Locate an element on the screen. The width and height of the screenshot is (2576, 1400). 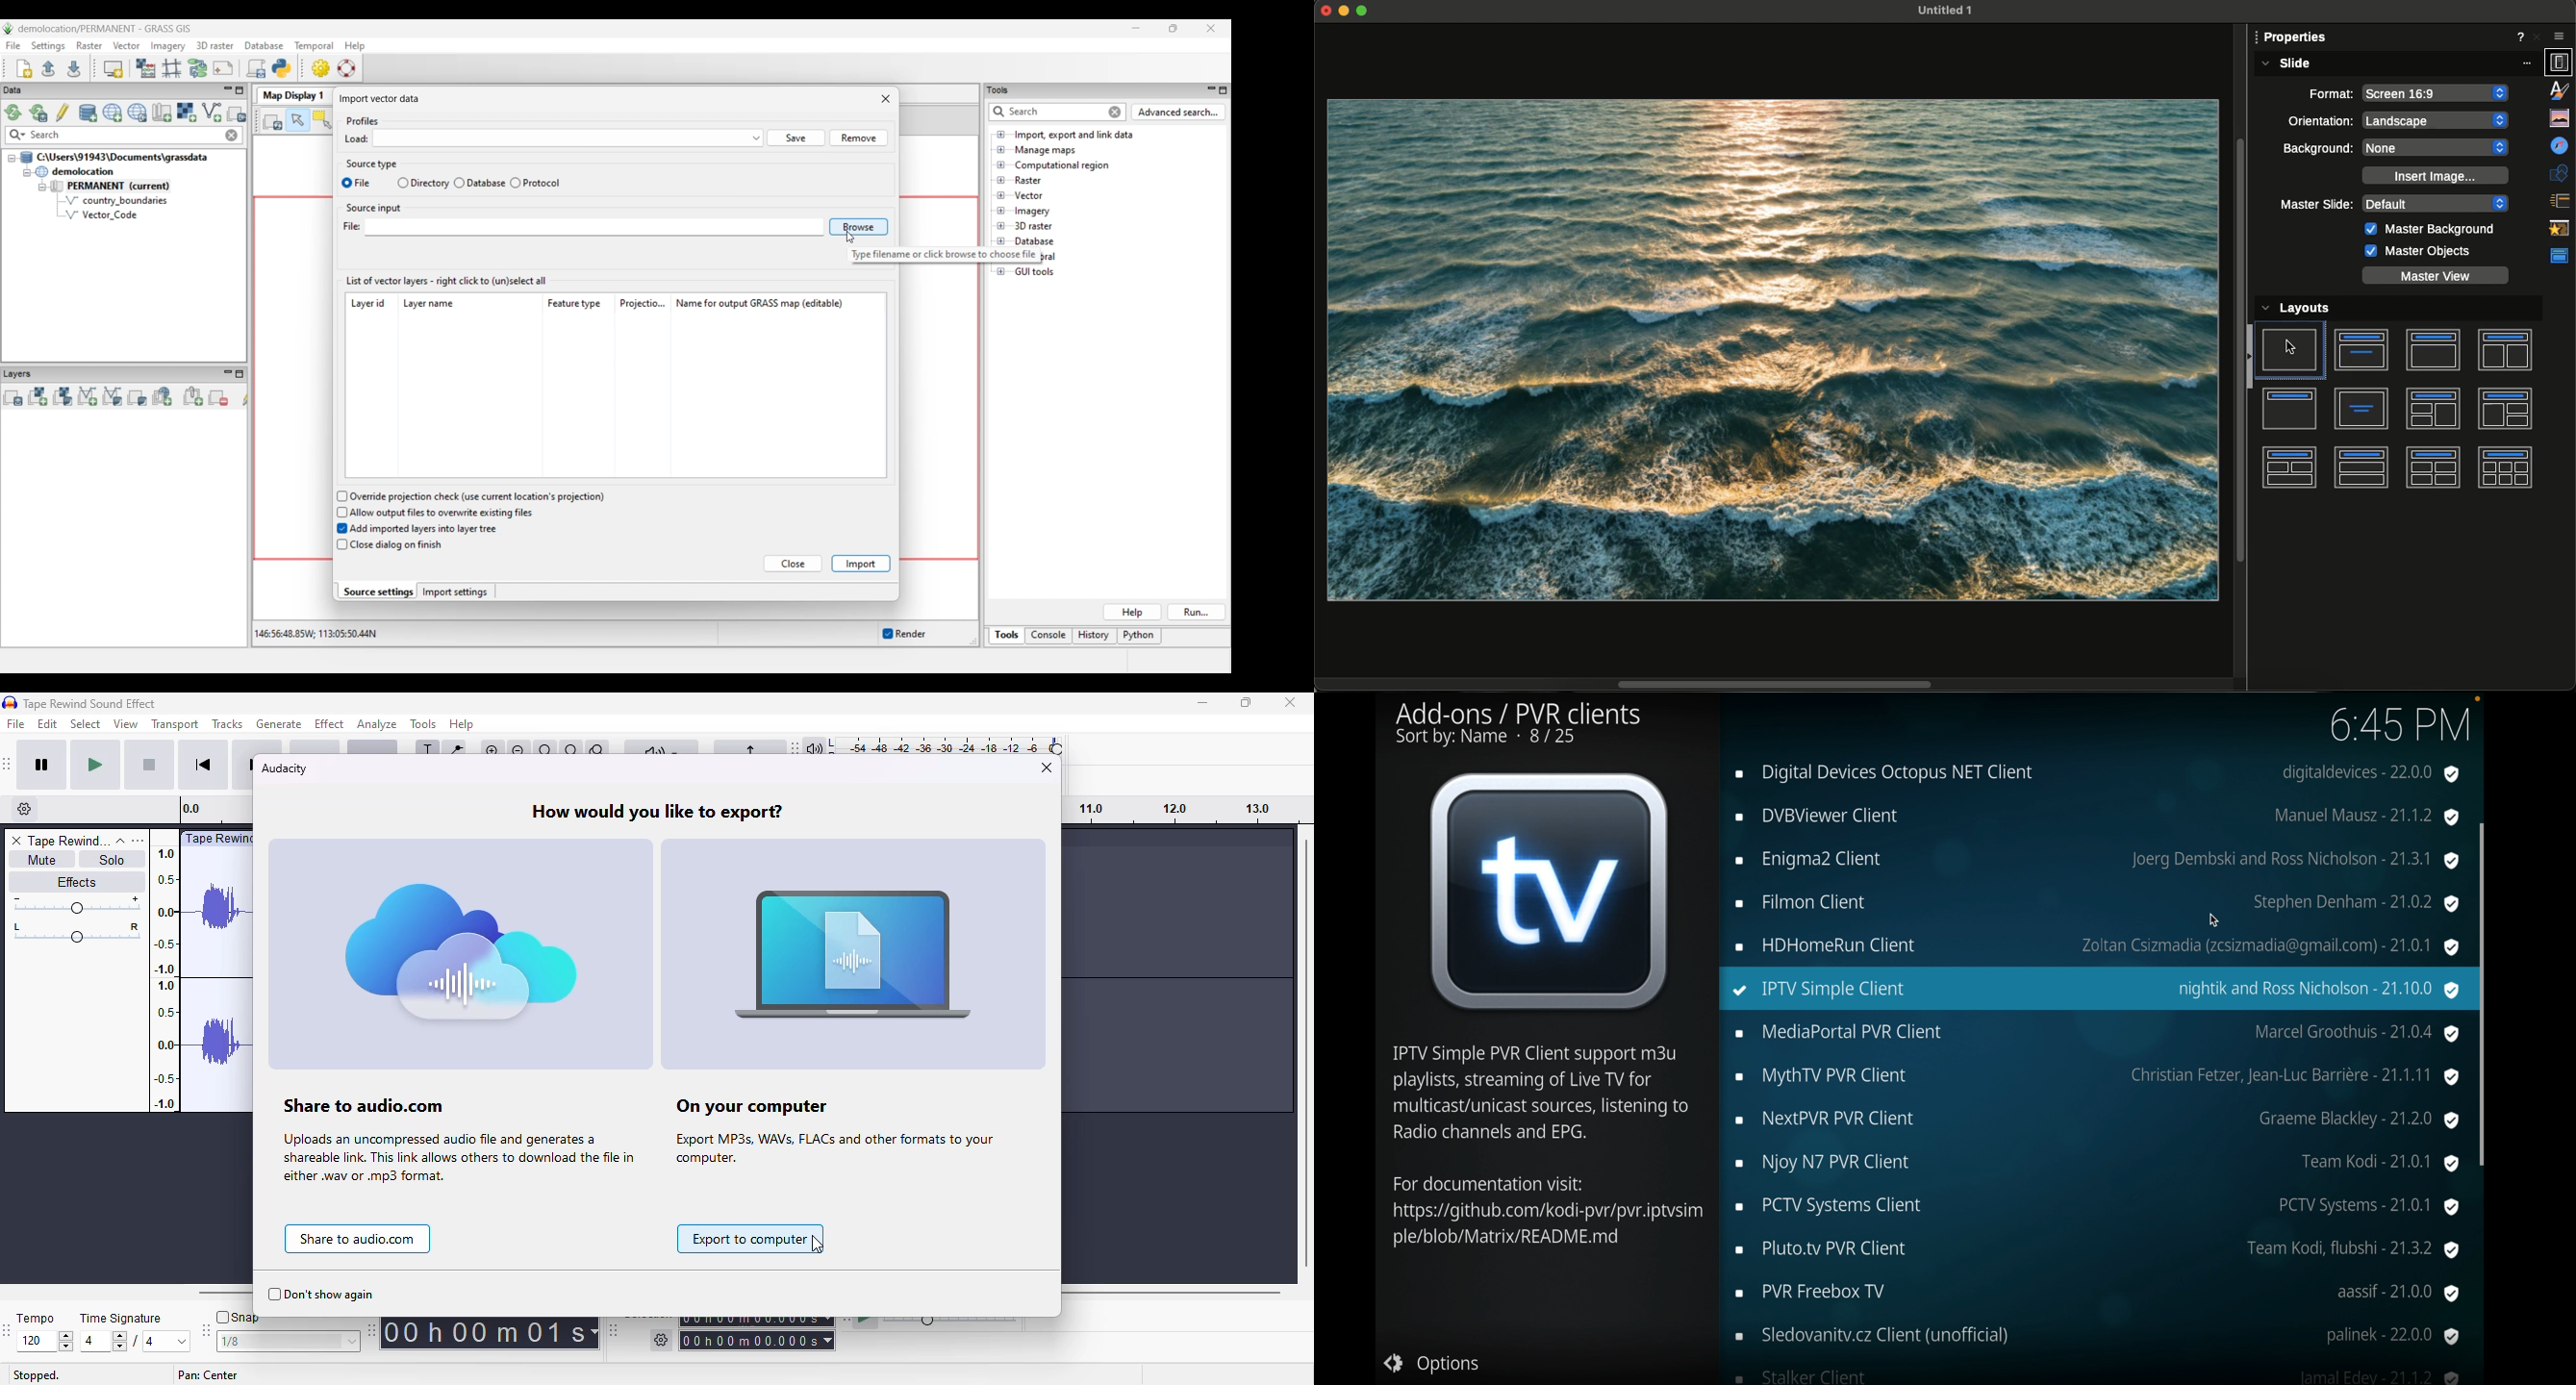
add-ons/ pvr clients is located at coordinates (1520, 725).